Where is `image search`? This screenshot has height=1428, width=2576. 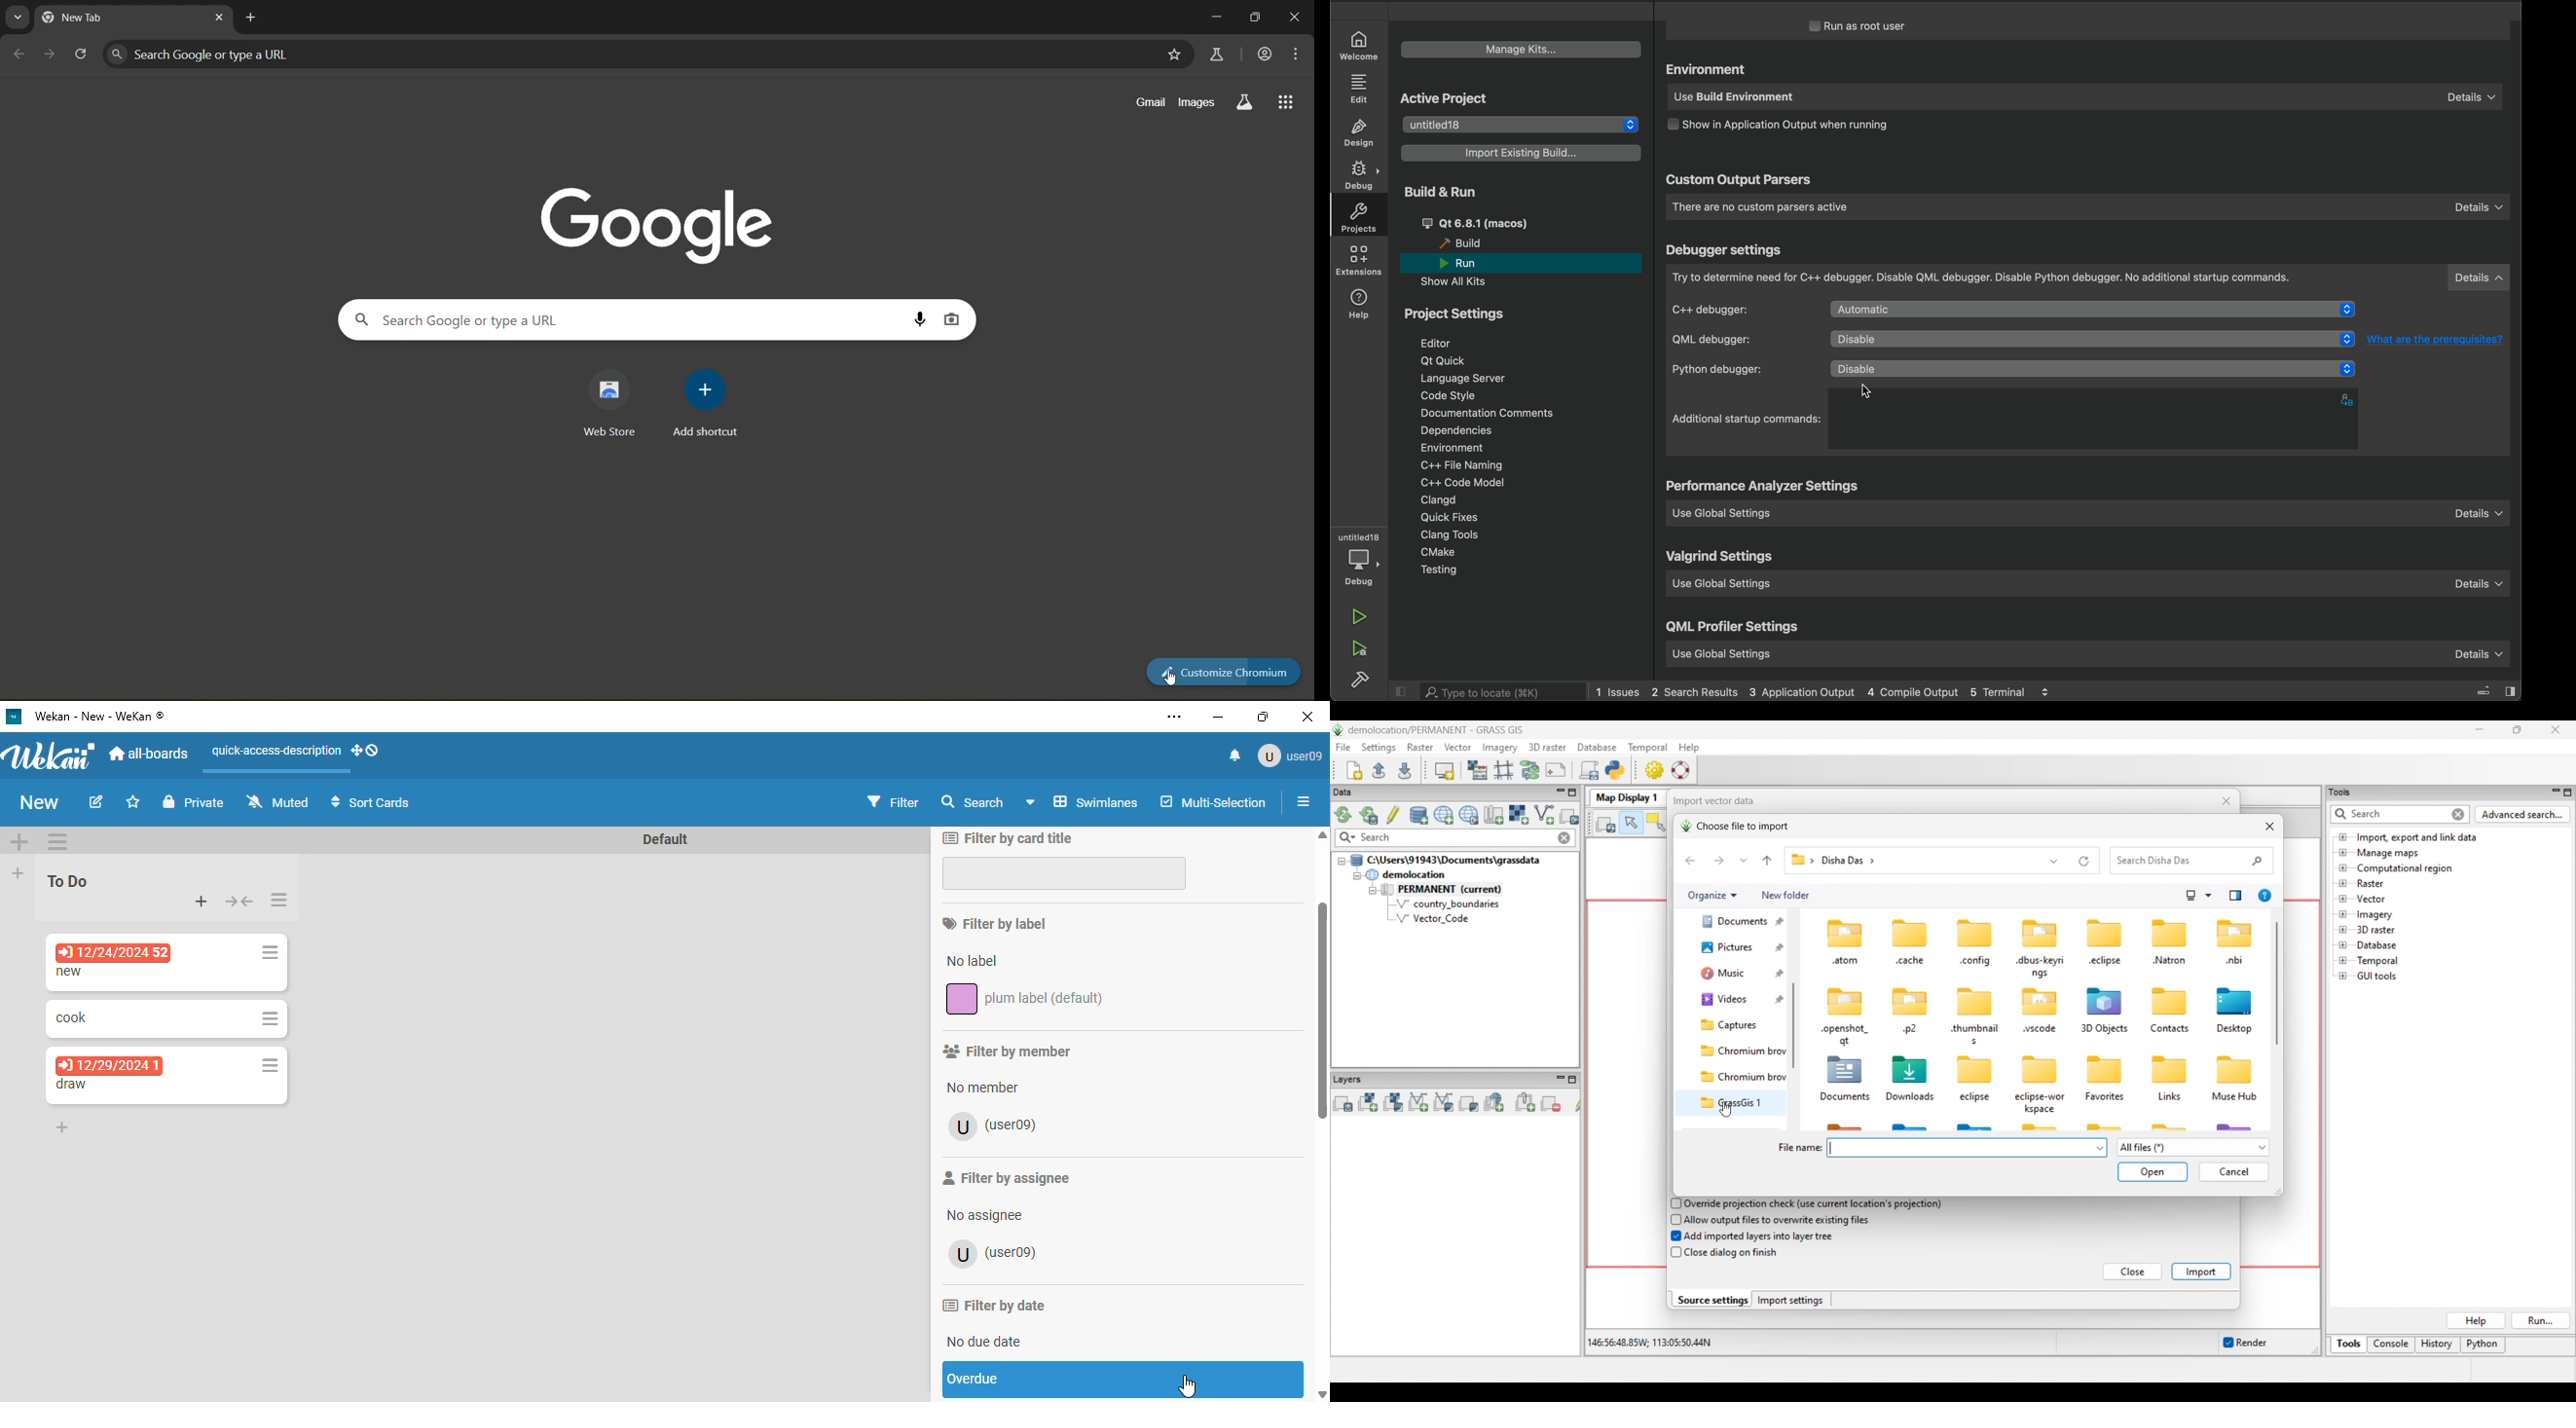 image search is located at coordinates (950, 318).